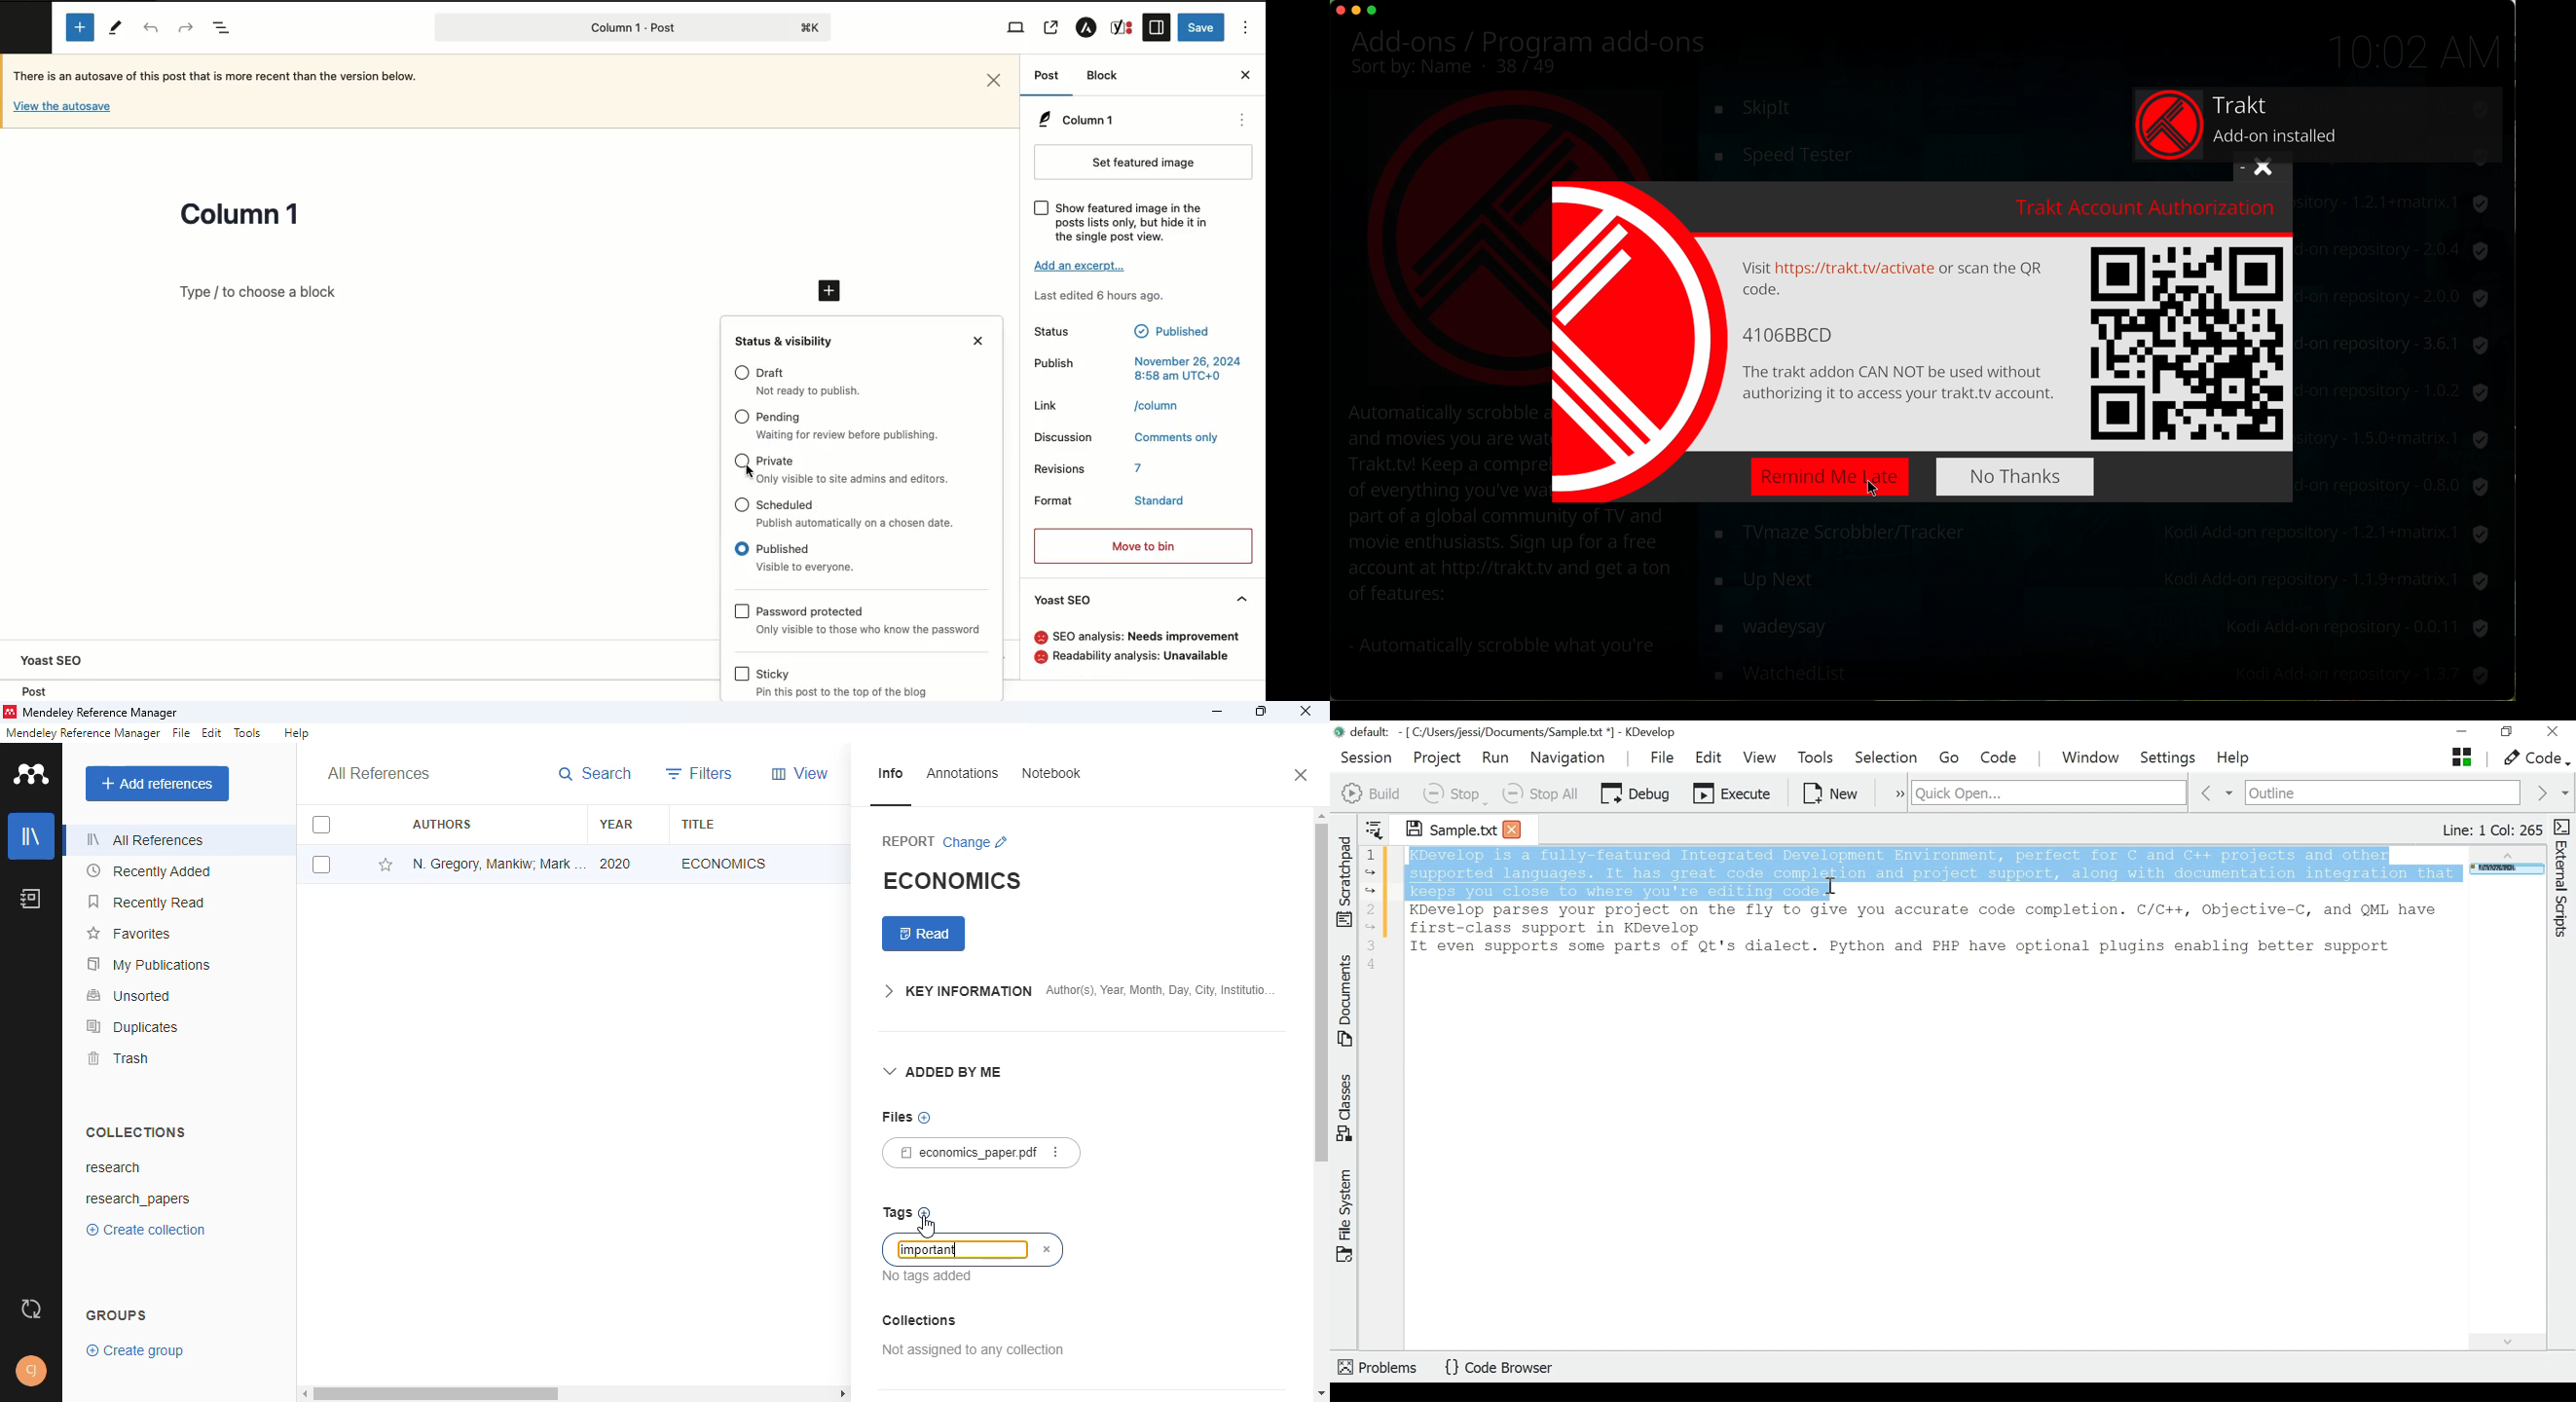  What do you see at coordinates (118, 30) in the screenshot?
I see `Tools` at bounding box center [118, 30].